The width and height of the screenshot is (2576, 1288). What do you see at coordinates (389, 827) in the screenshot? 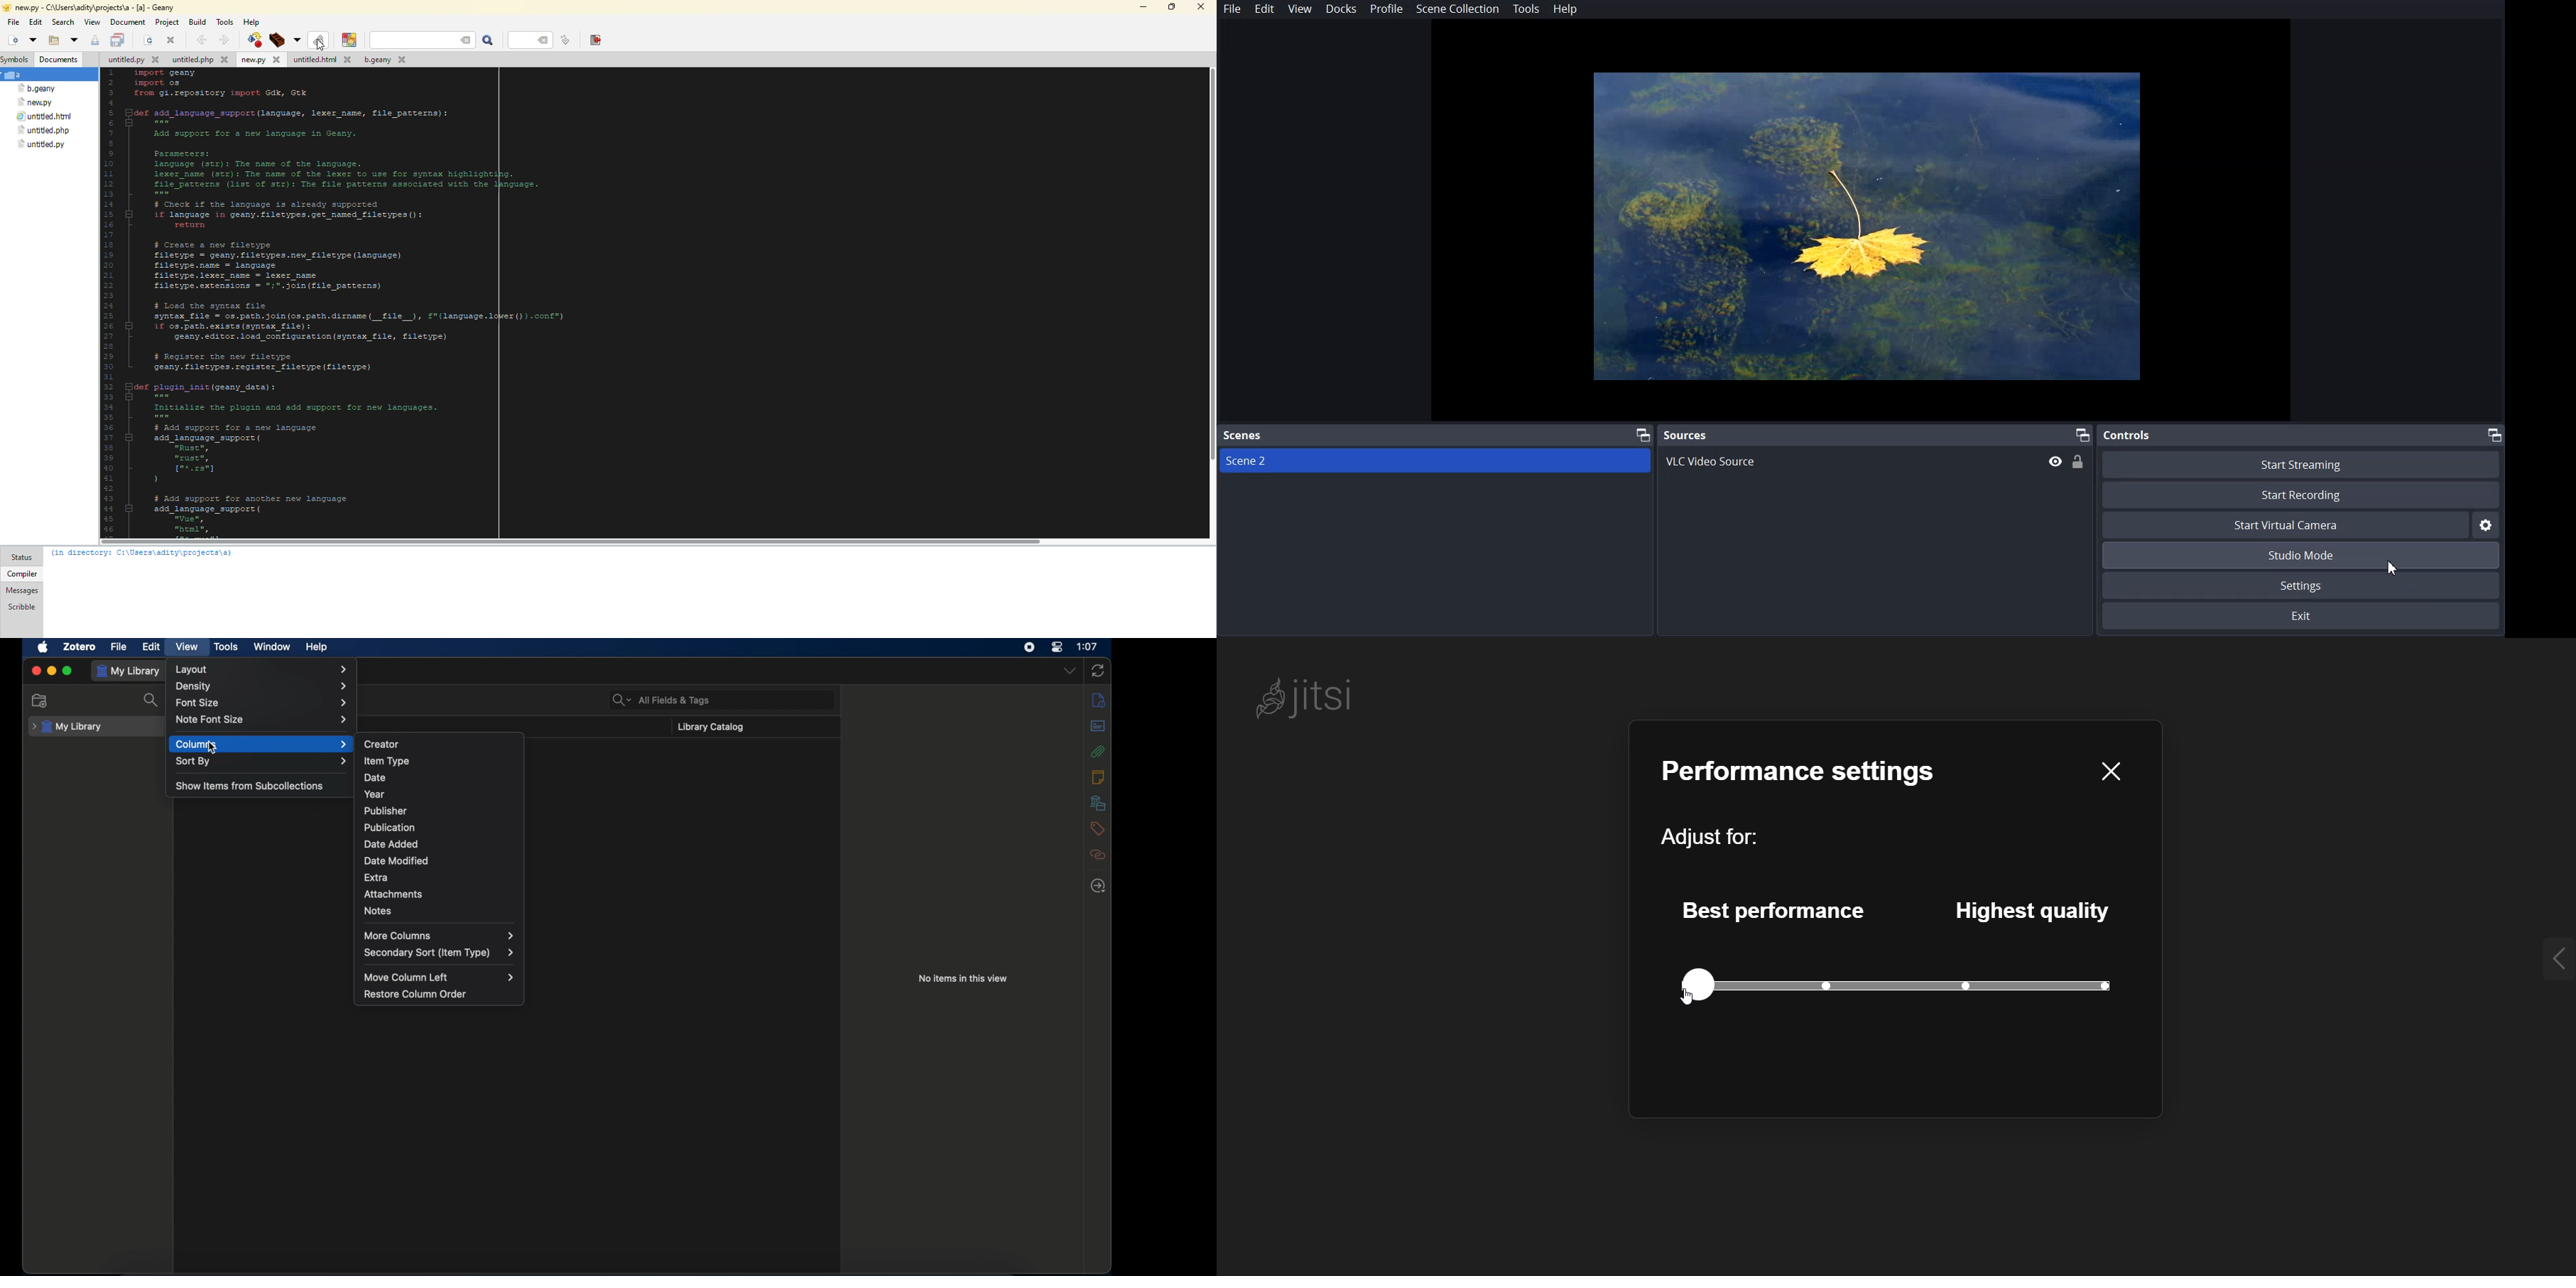
I see `publication` at bounding box center [389, 827].